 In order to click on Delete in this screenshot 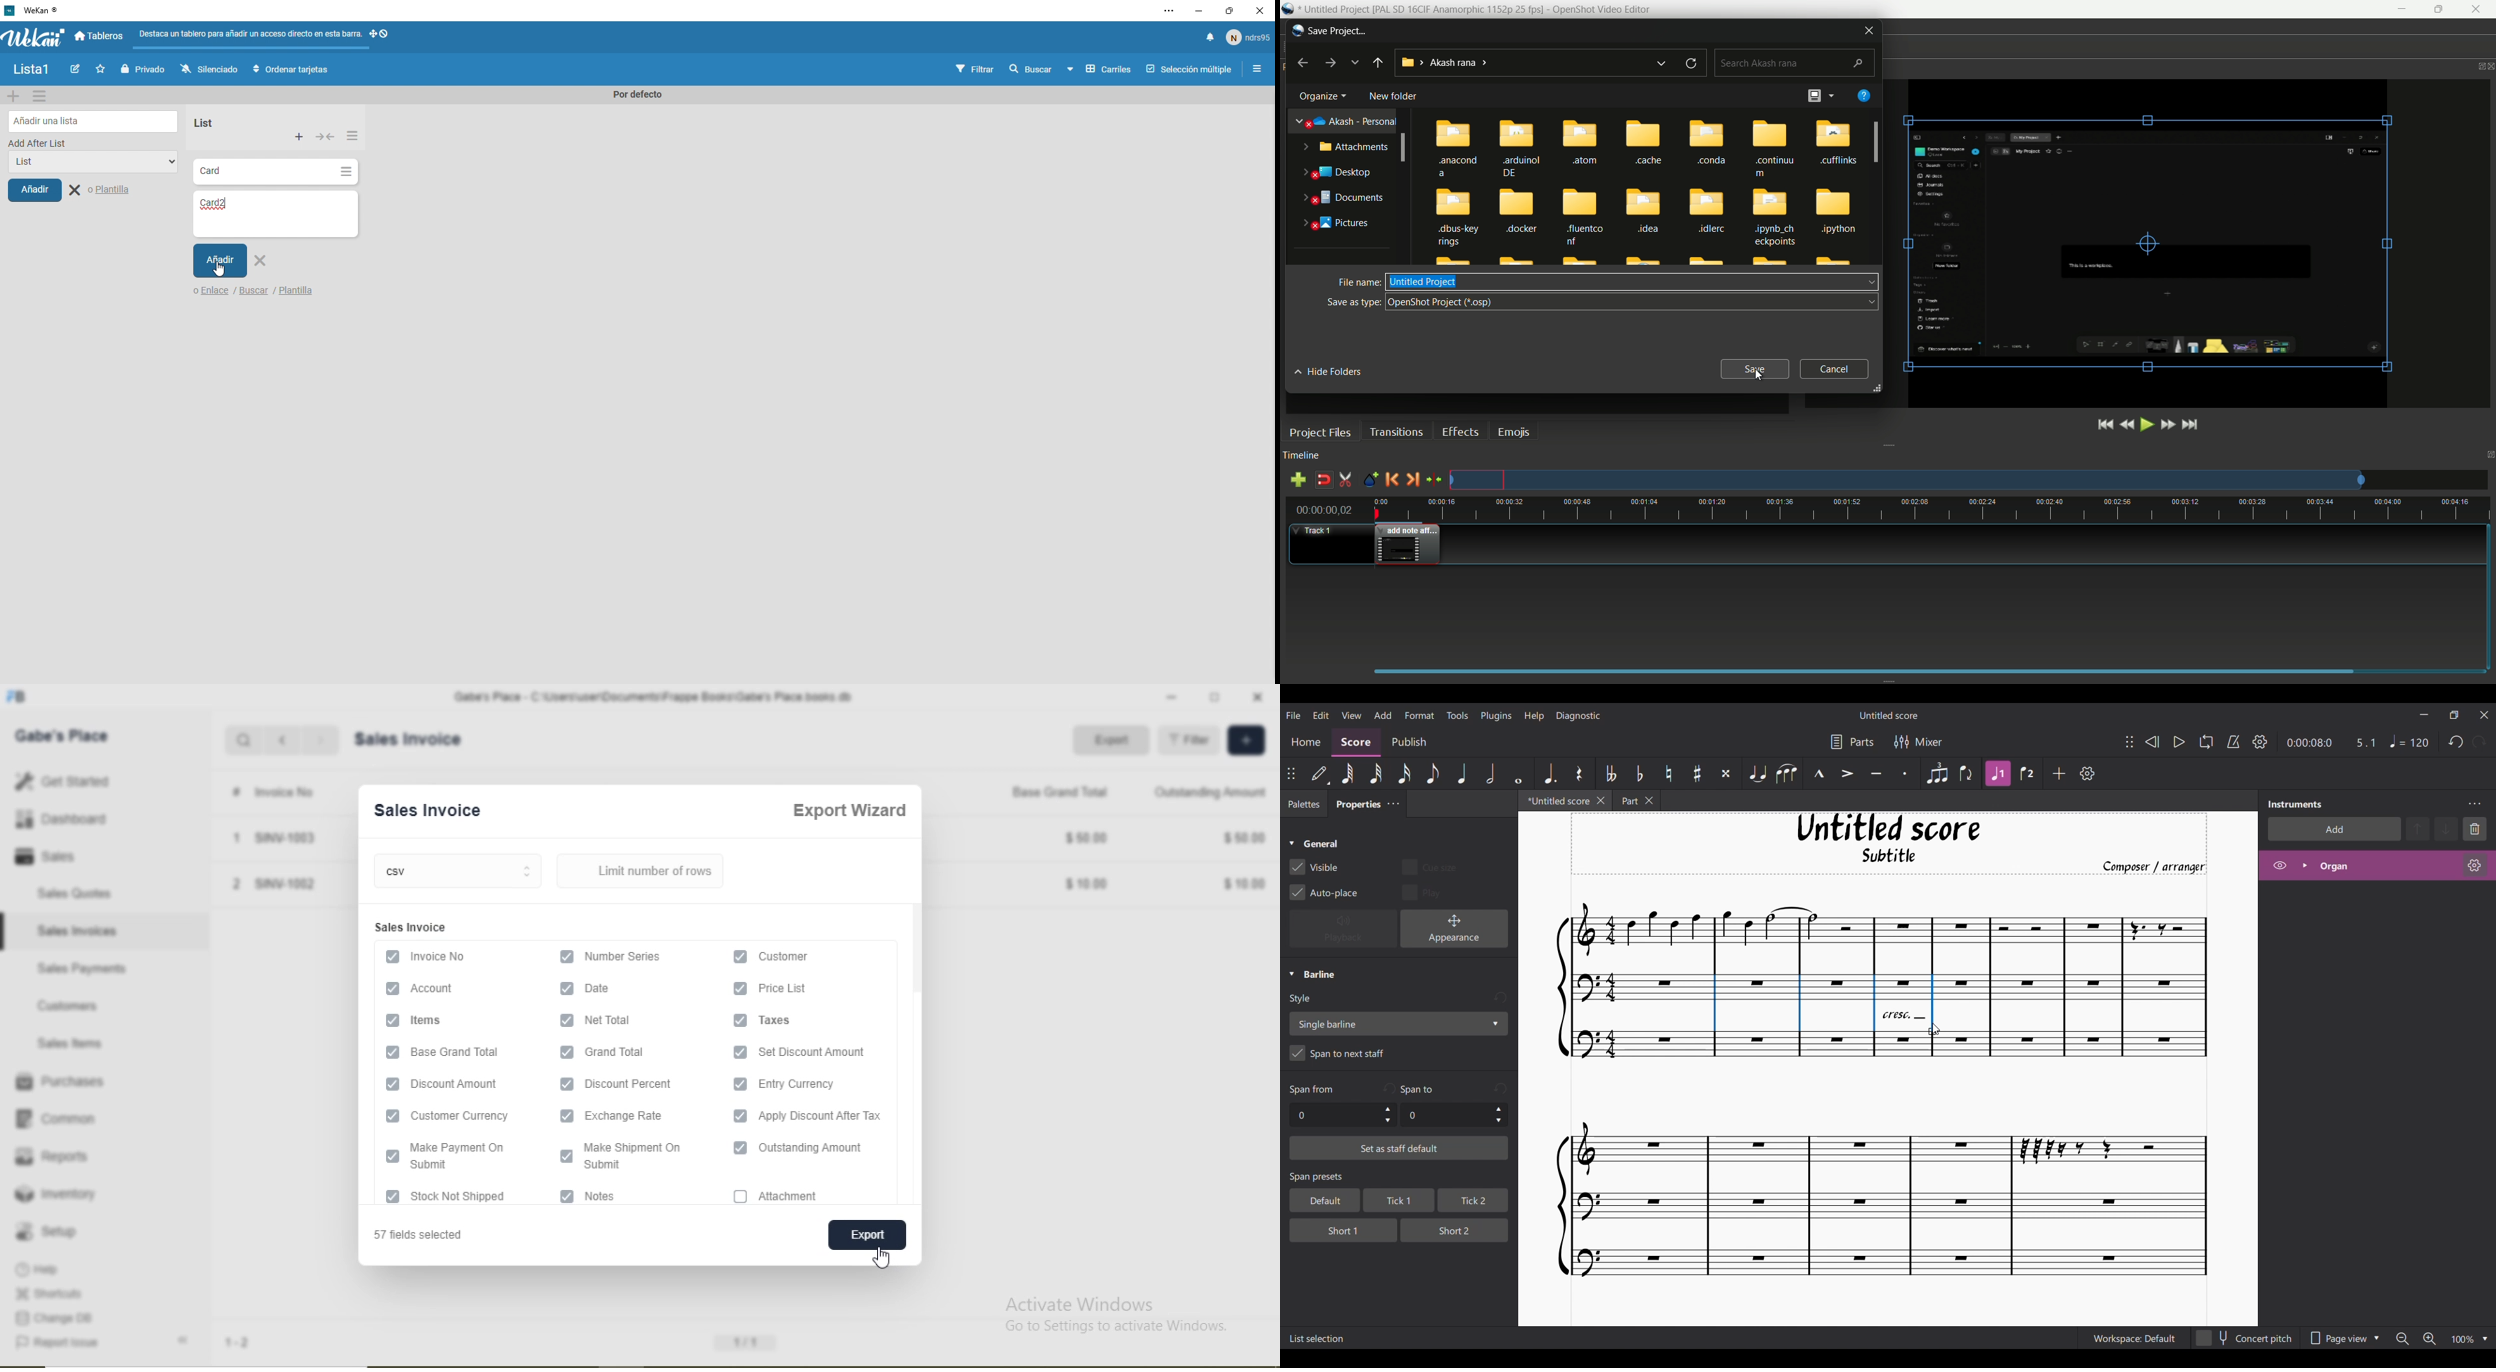, I will do `click(263, 263)`.